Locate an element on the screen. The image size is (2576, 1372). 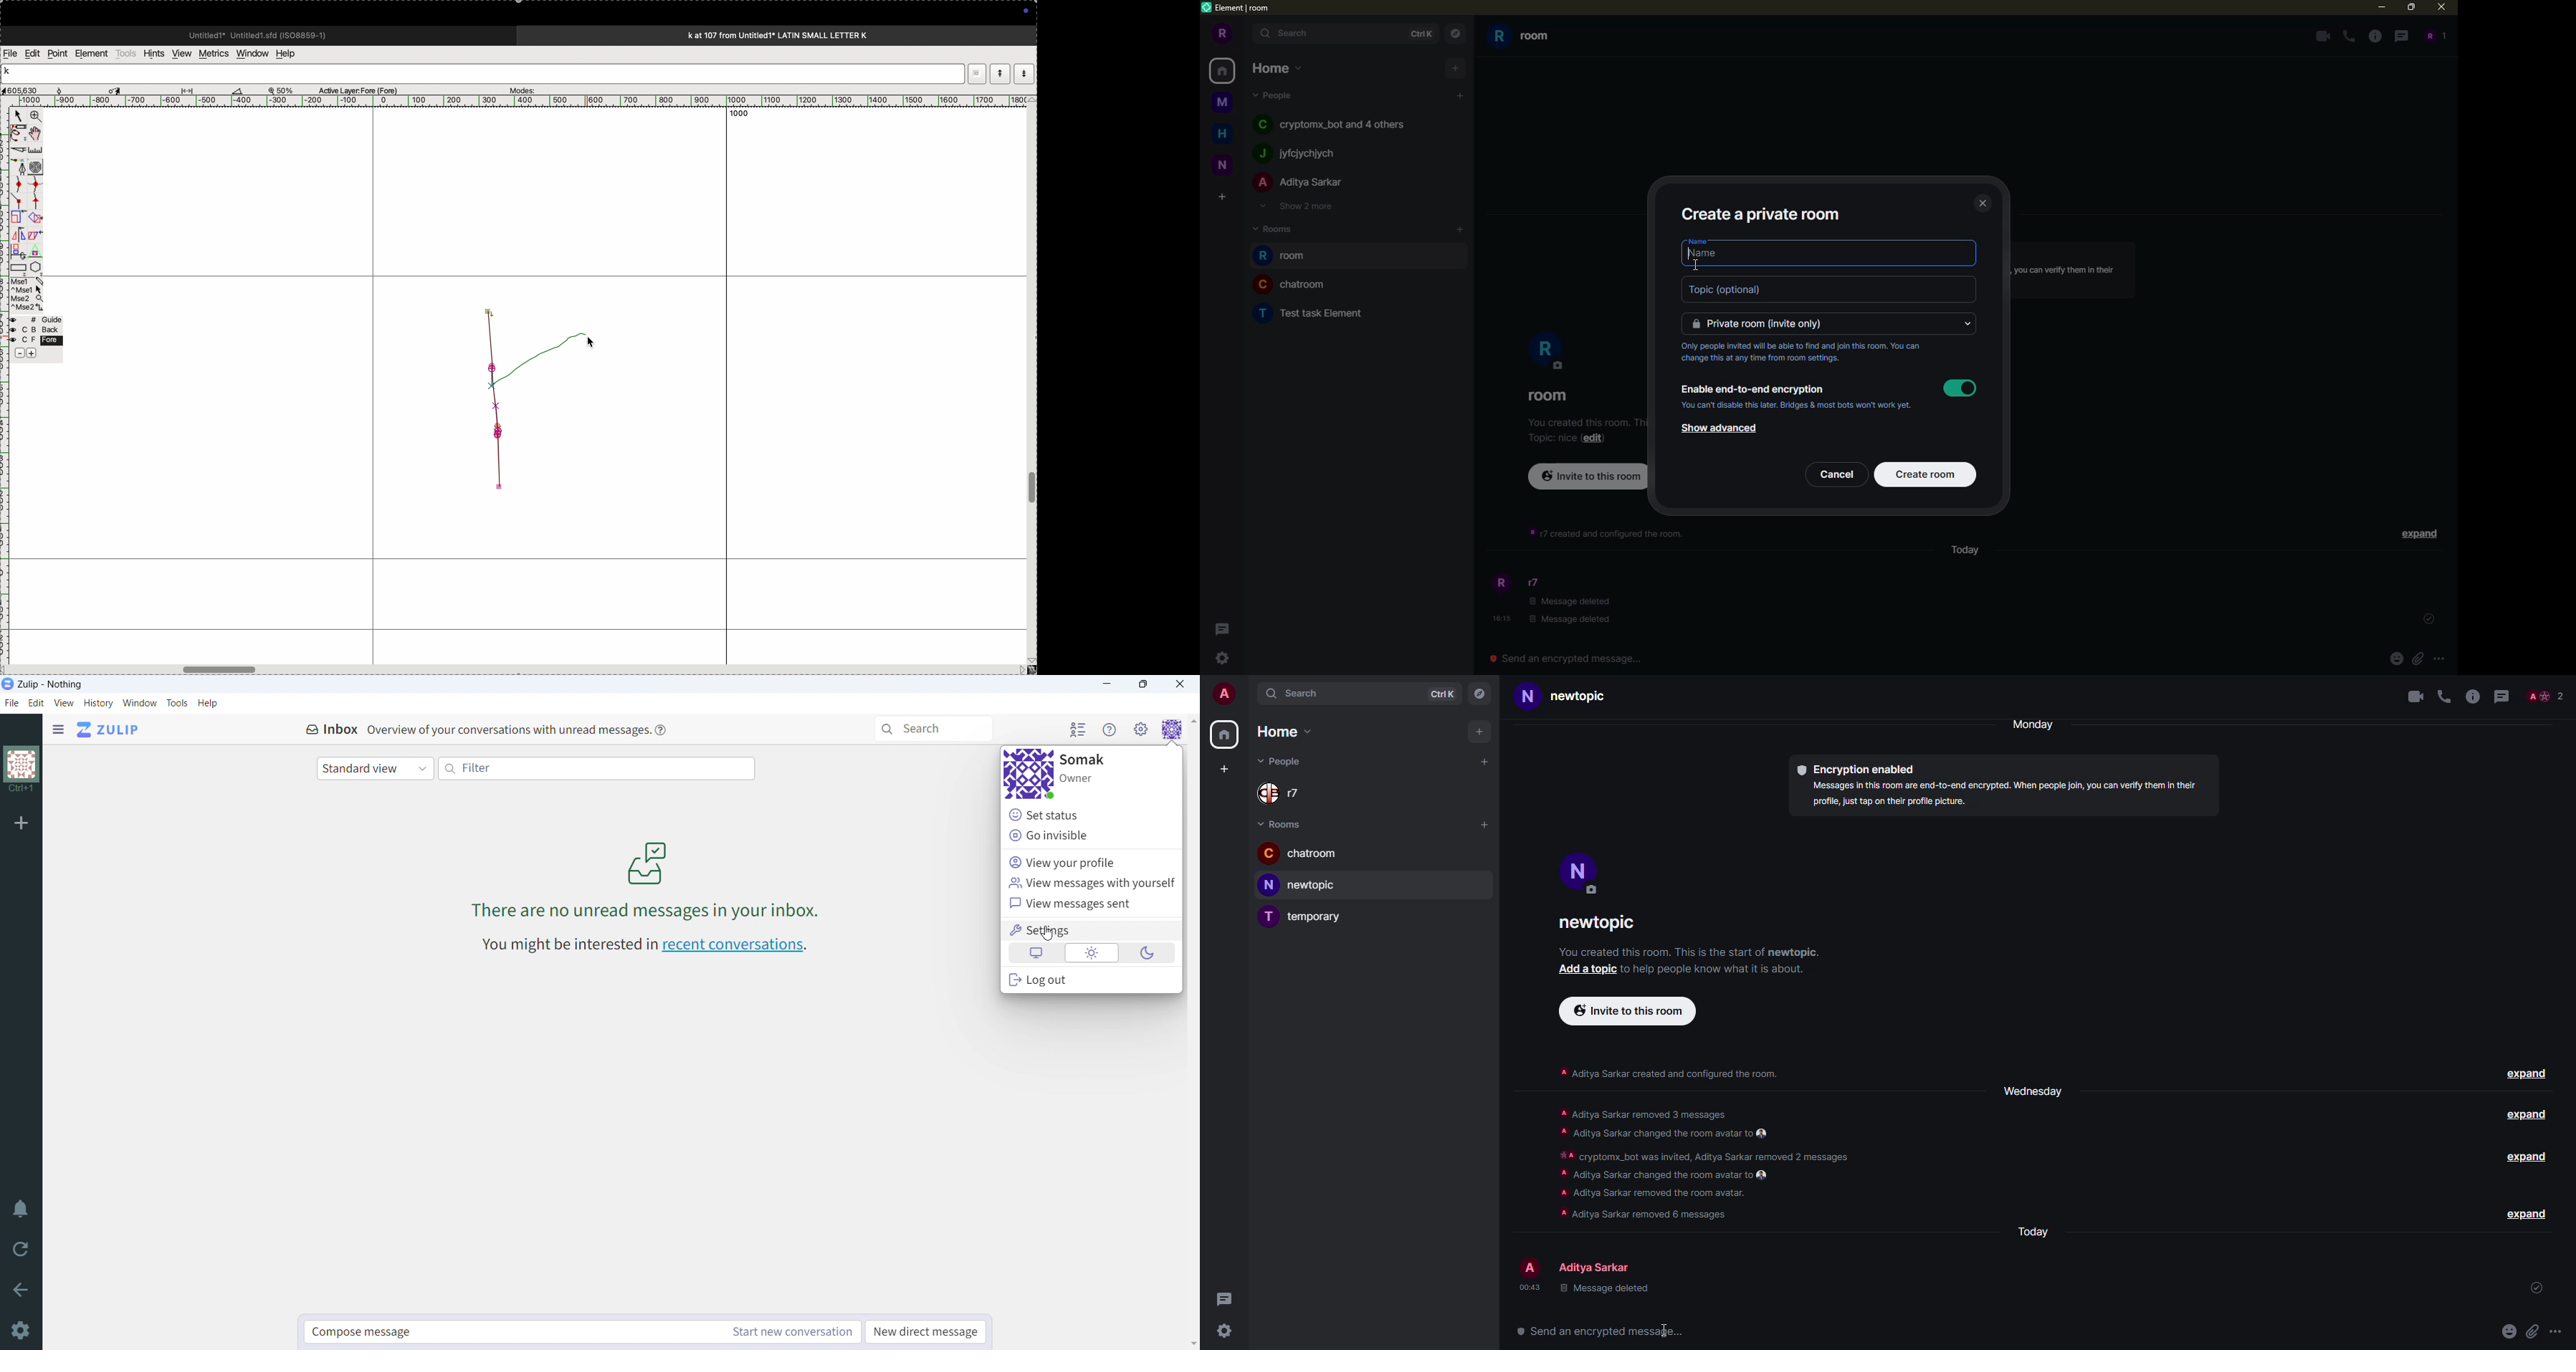
people is located at coordinates (1277, 93).